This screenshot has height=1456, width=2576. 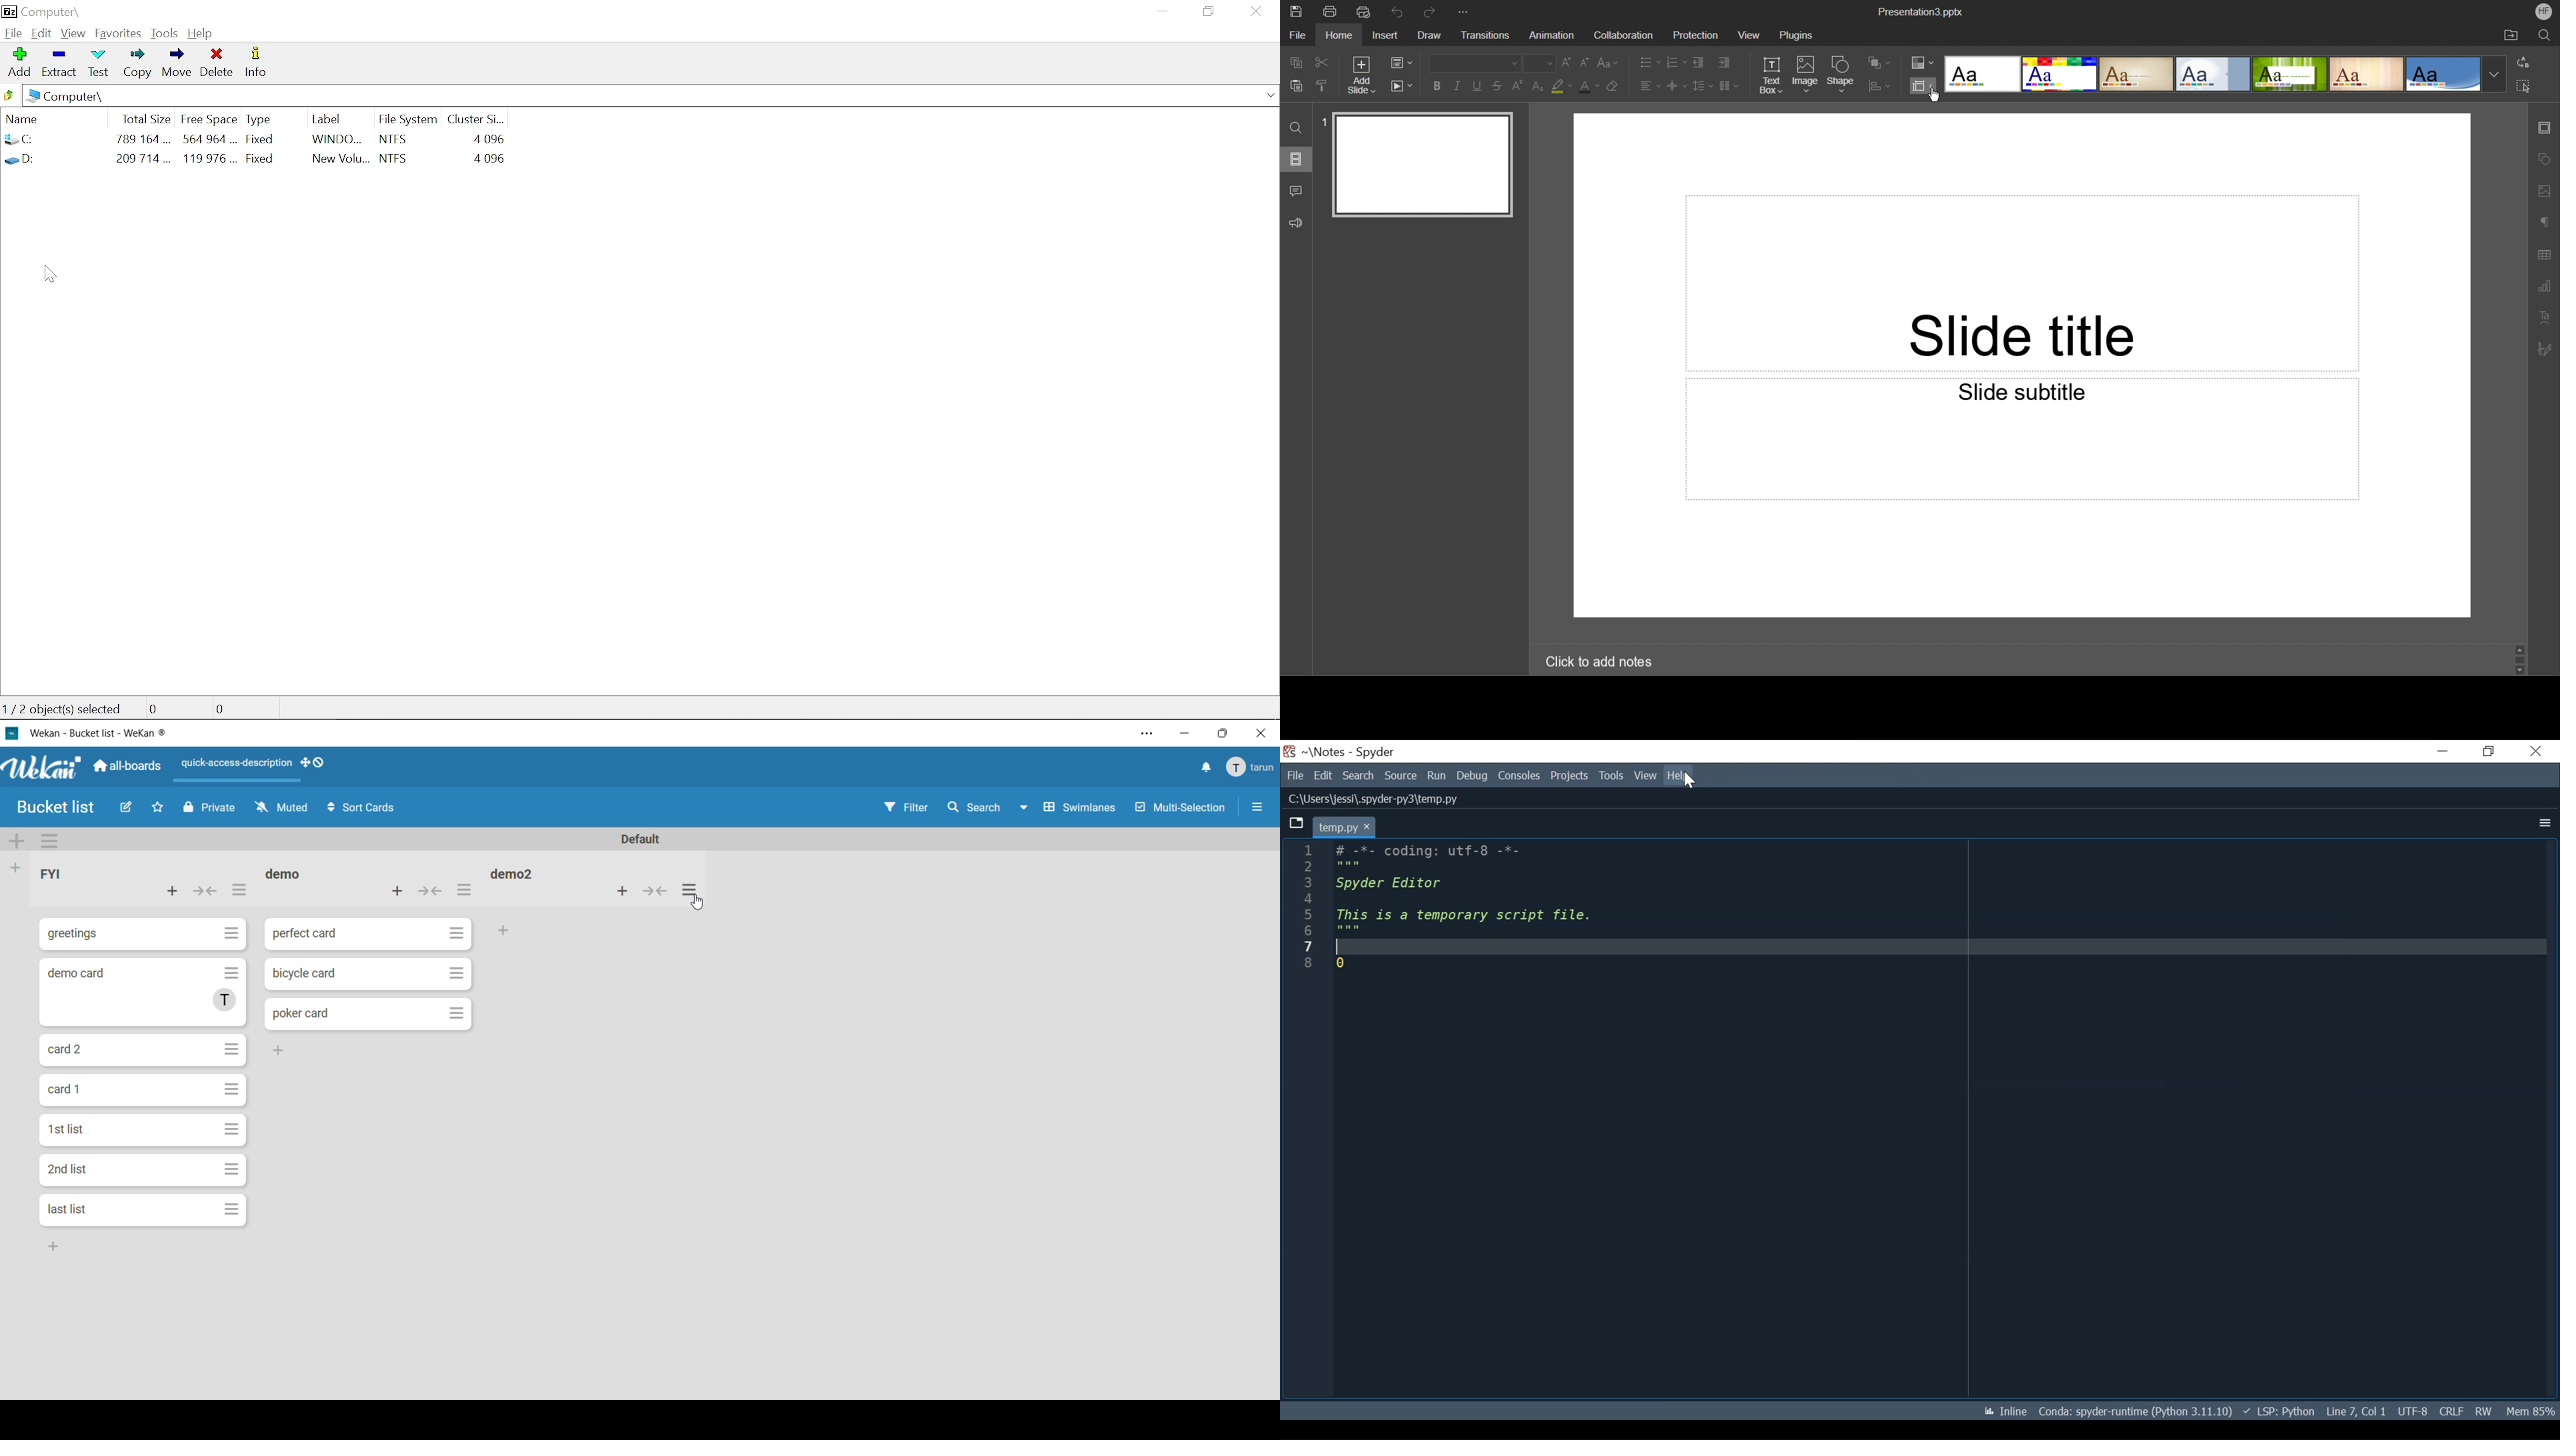 What do you see at coordinates (1675, 62) in the screenshot?
I see `Numbered List` at bounding box center [1675, 62].